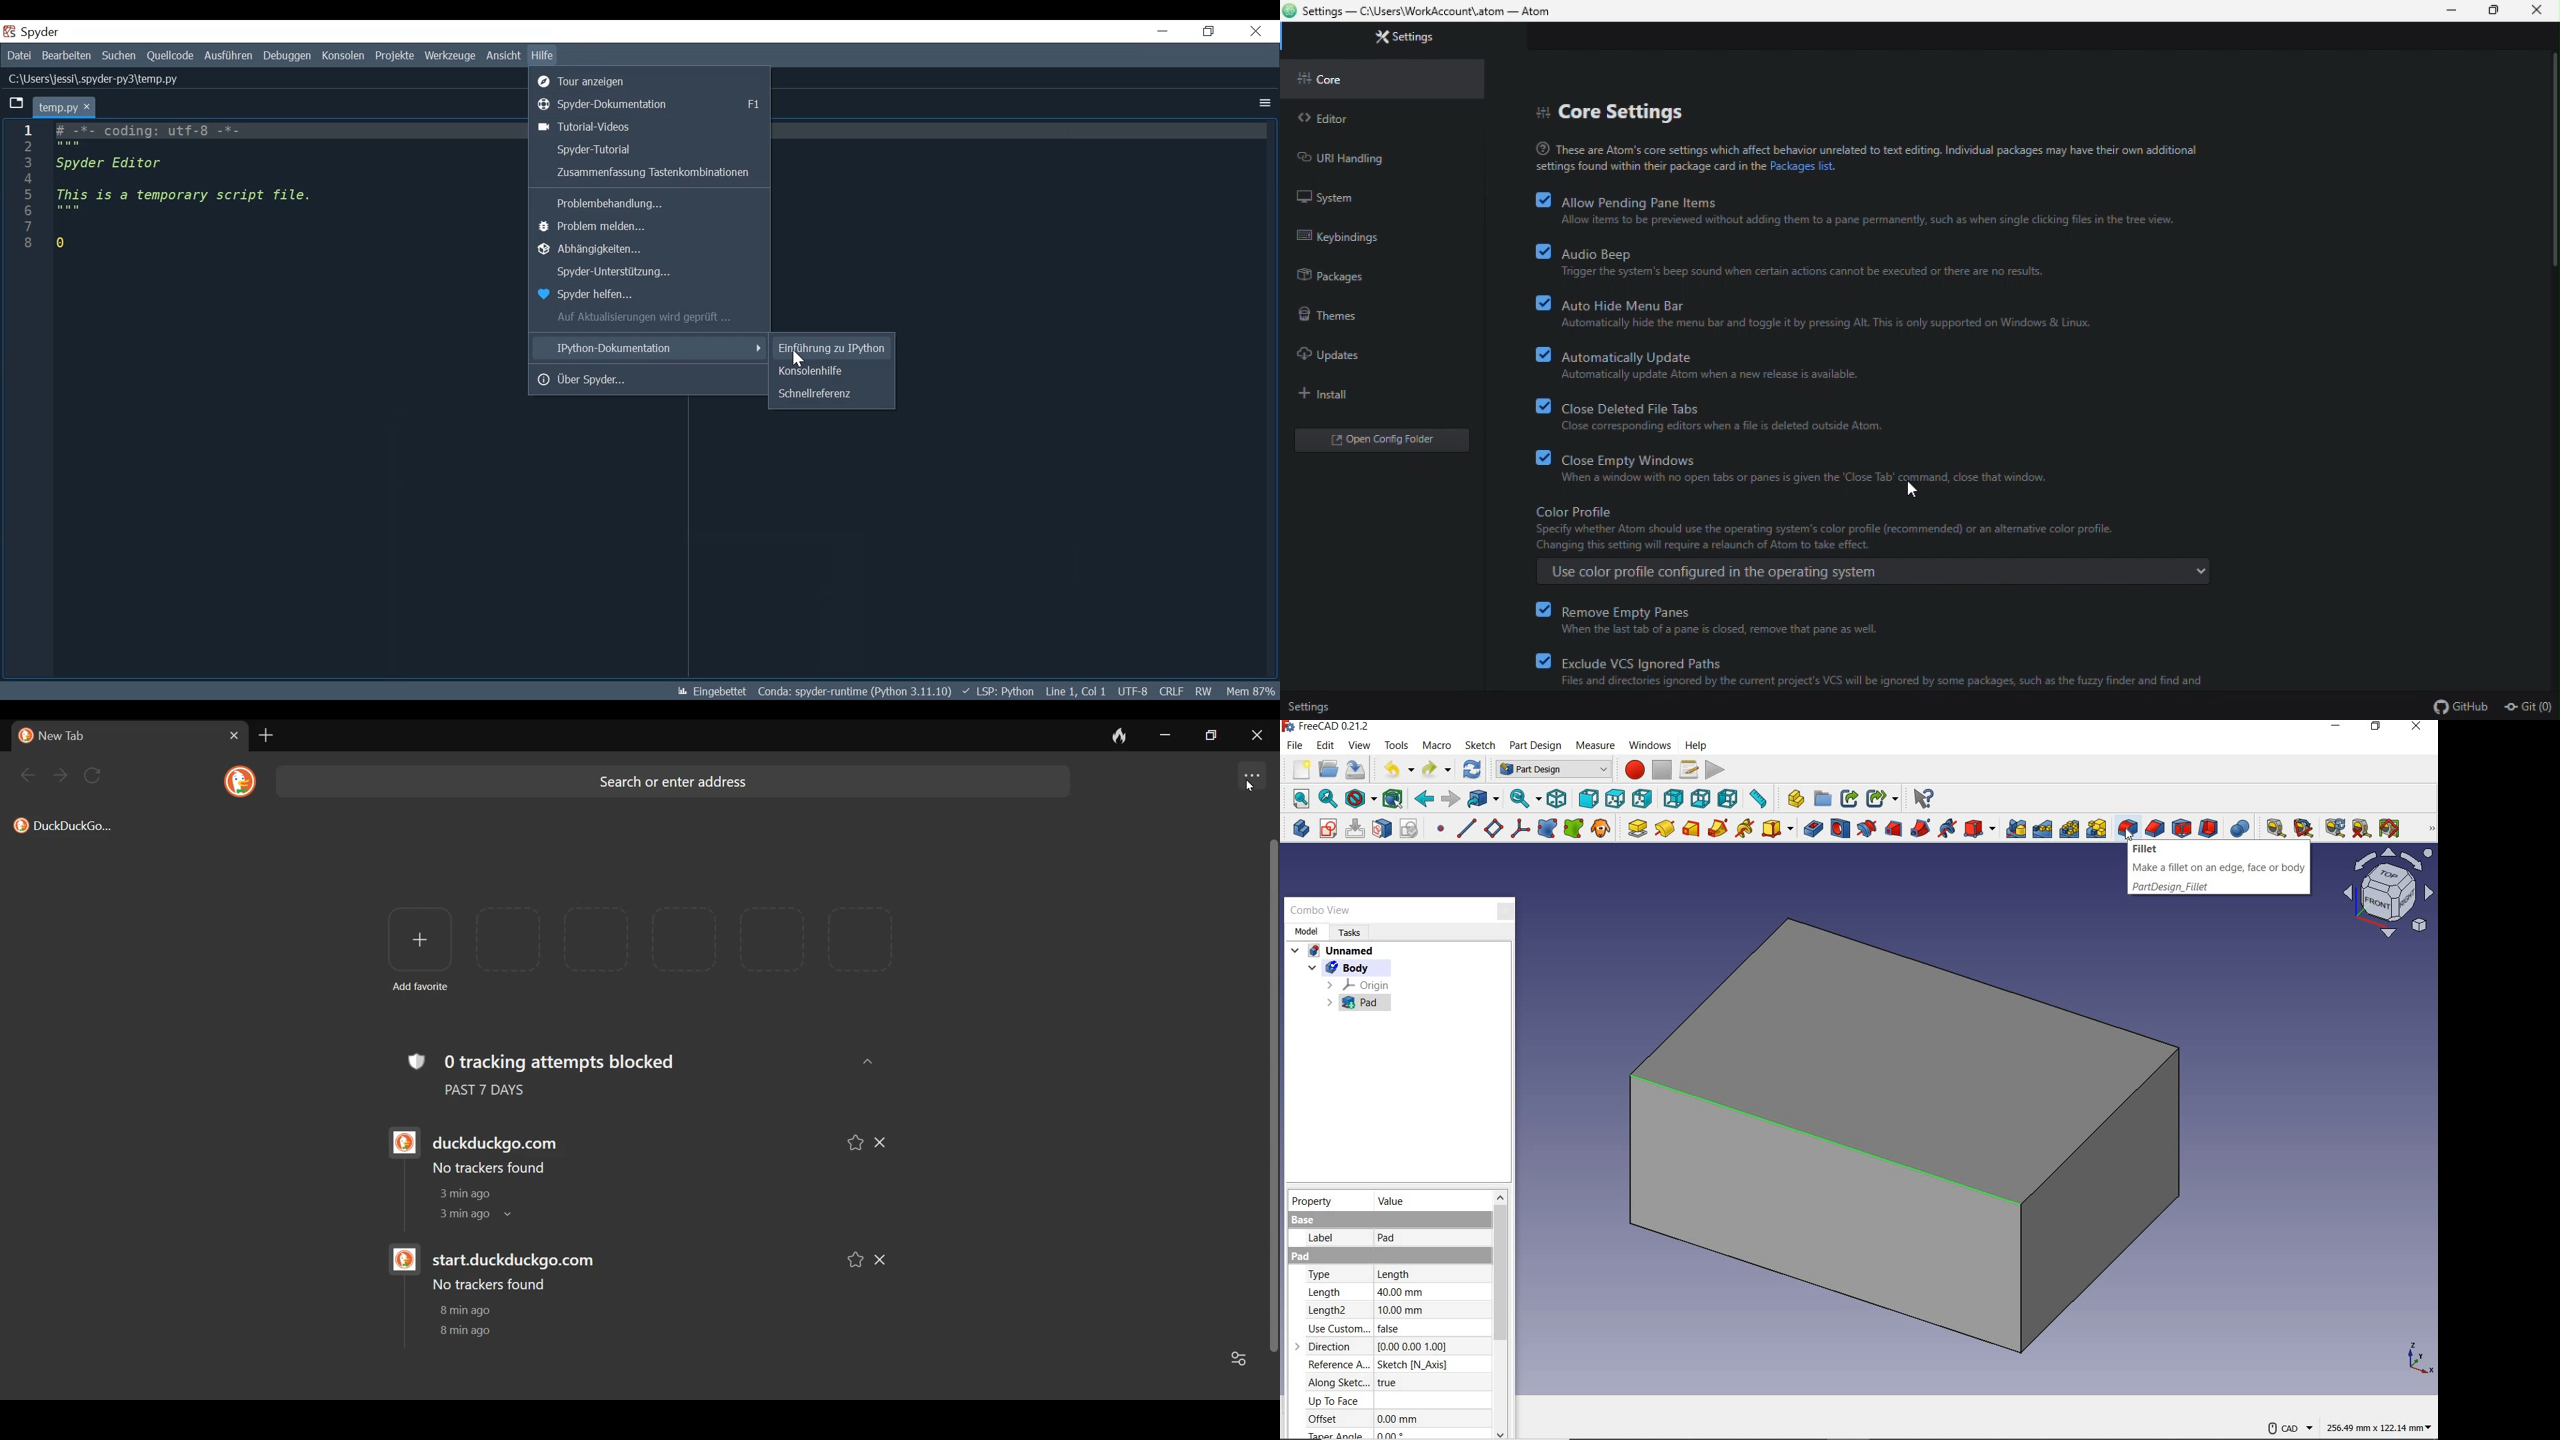 The width and height of the screenshot is (2576, 1456). Describe the element at coordinates (1398, 746) in the screenshot. I see `tools` at that location.